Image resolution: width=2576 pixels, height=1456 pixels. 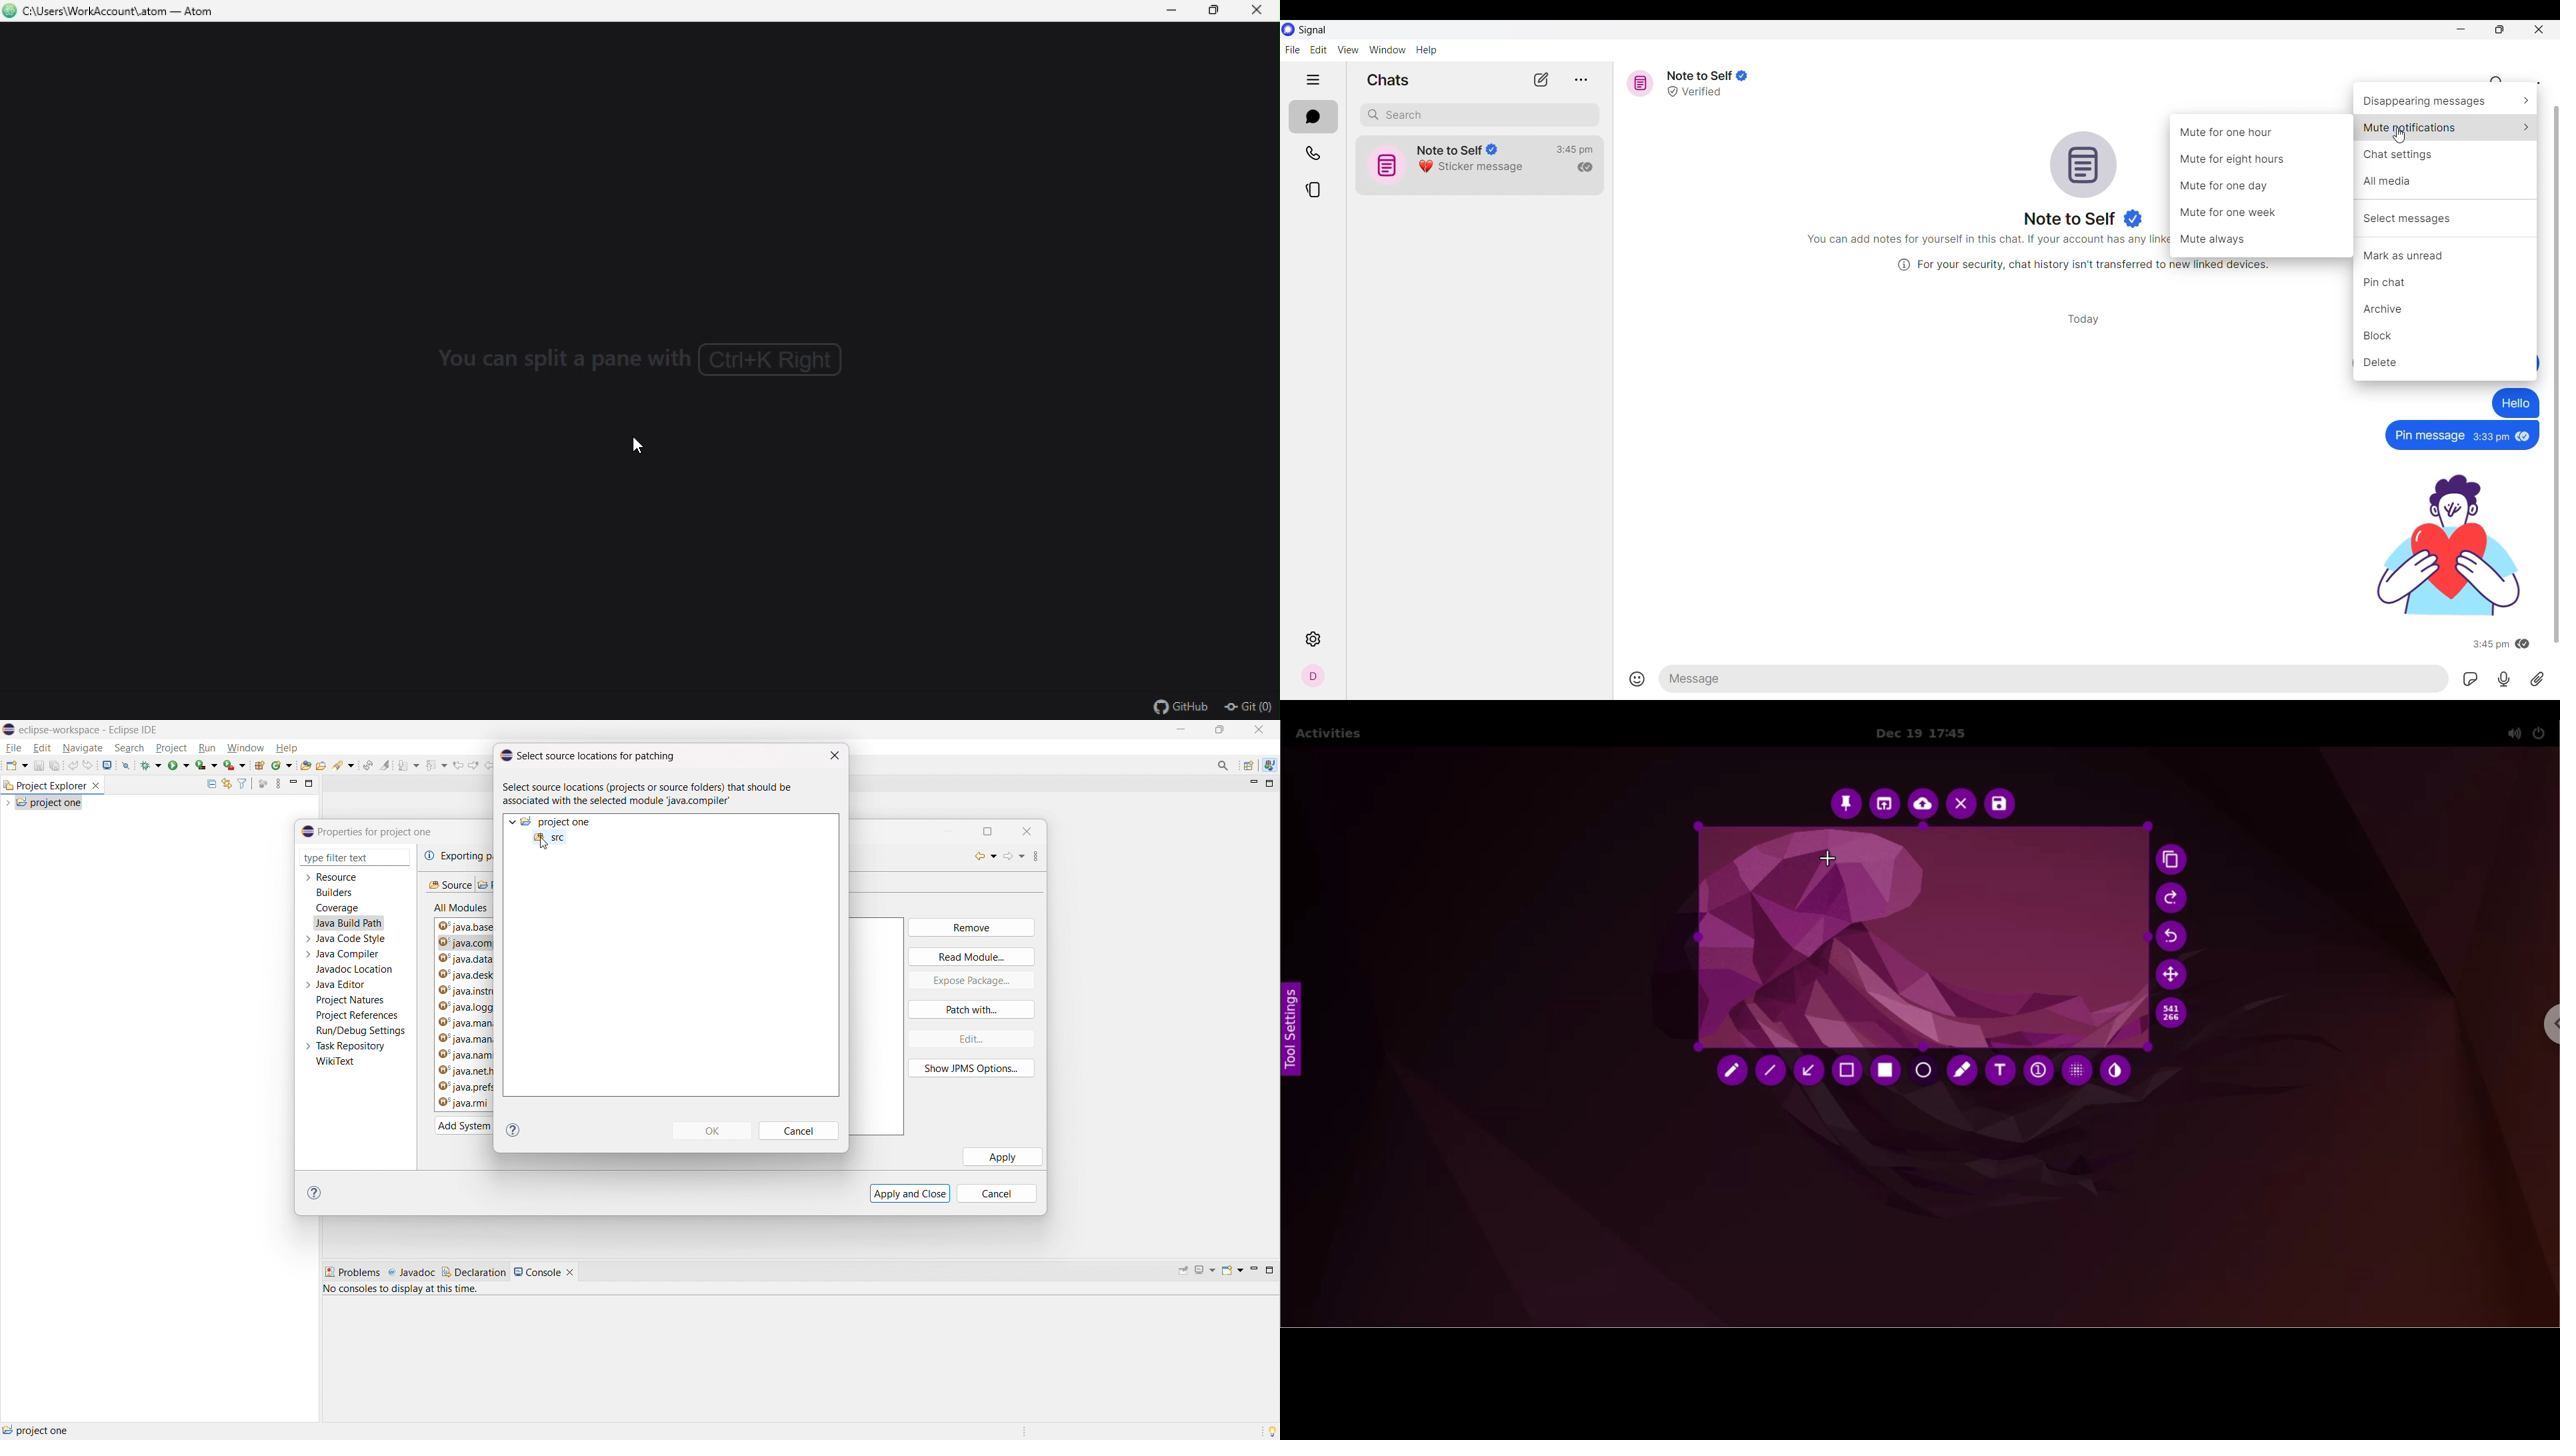 What do you see at coordinates (712, 1131) in the screenshot?
I see `ok` at bounding box center [712, 1131].